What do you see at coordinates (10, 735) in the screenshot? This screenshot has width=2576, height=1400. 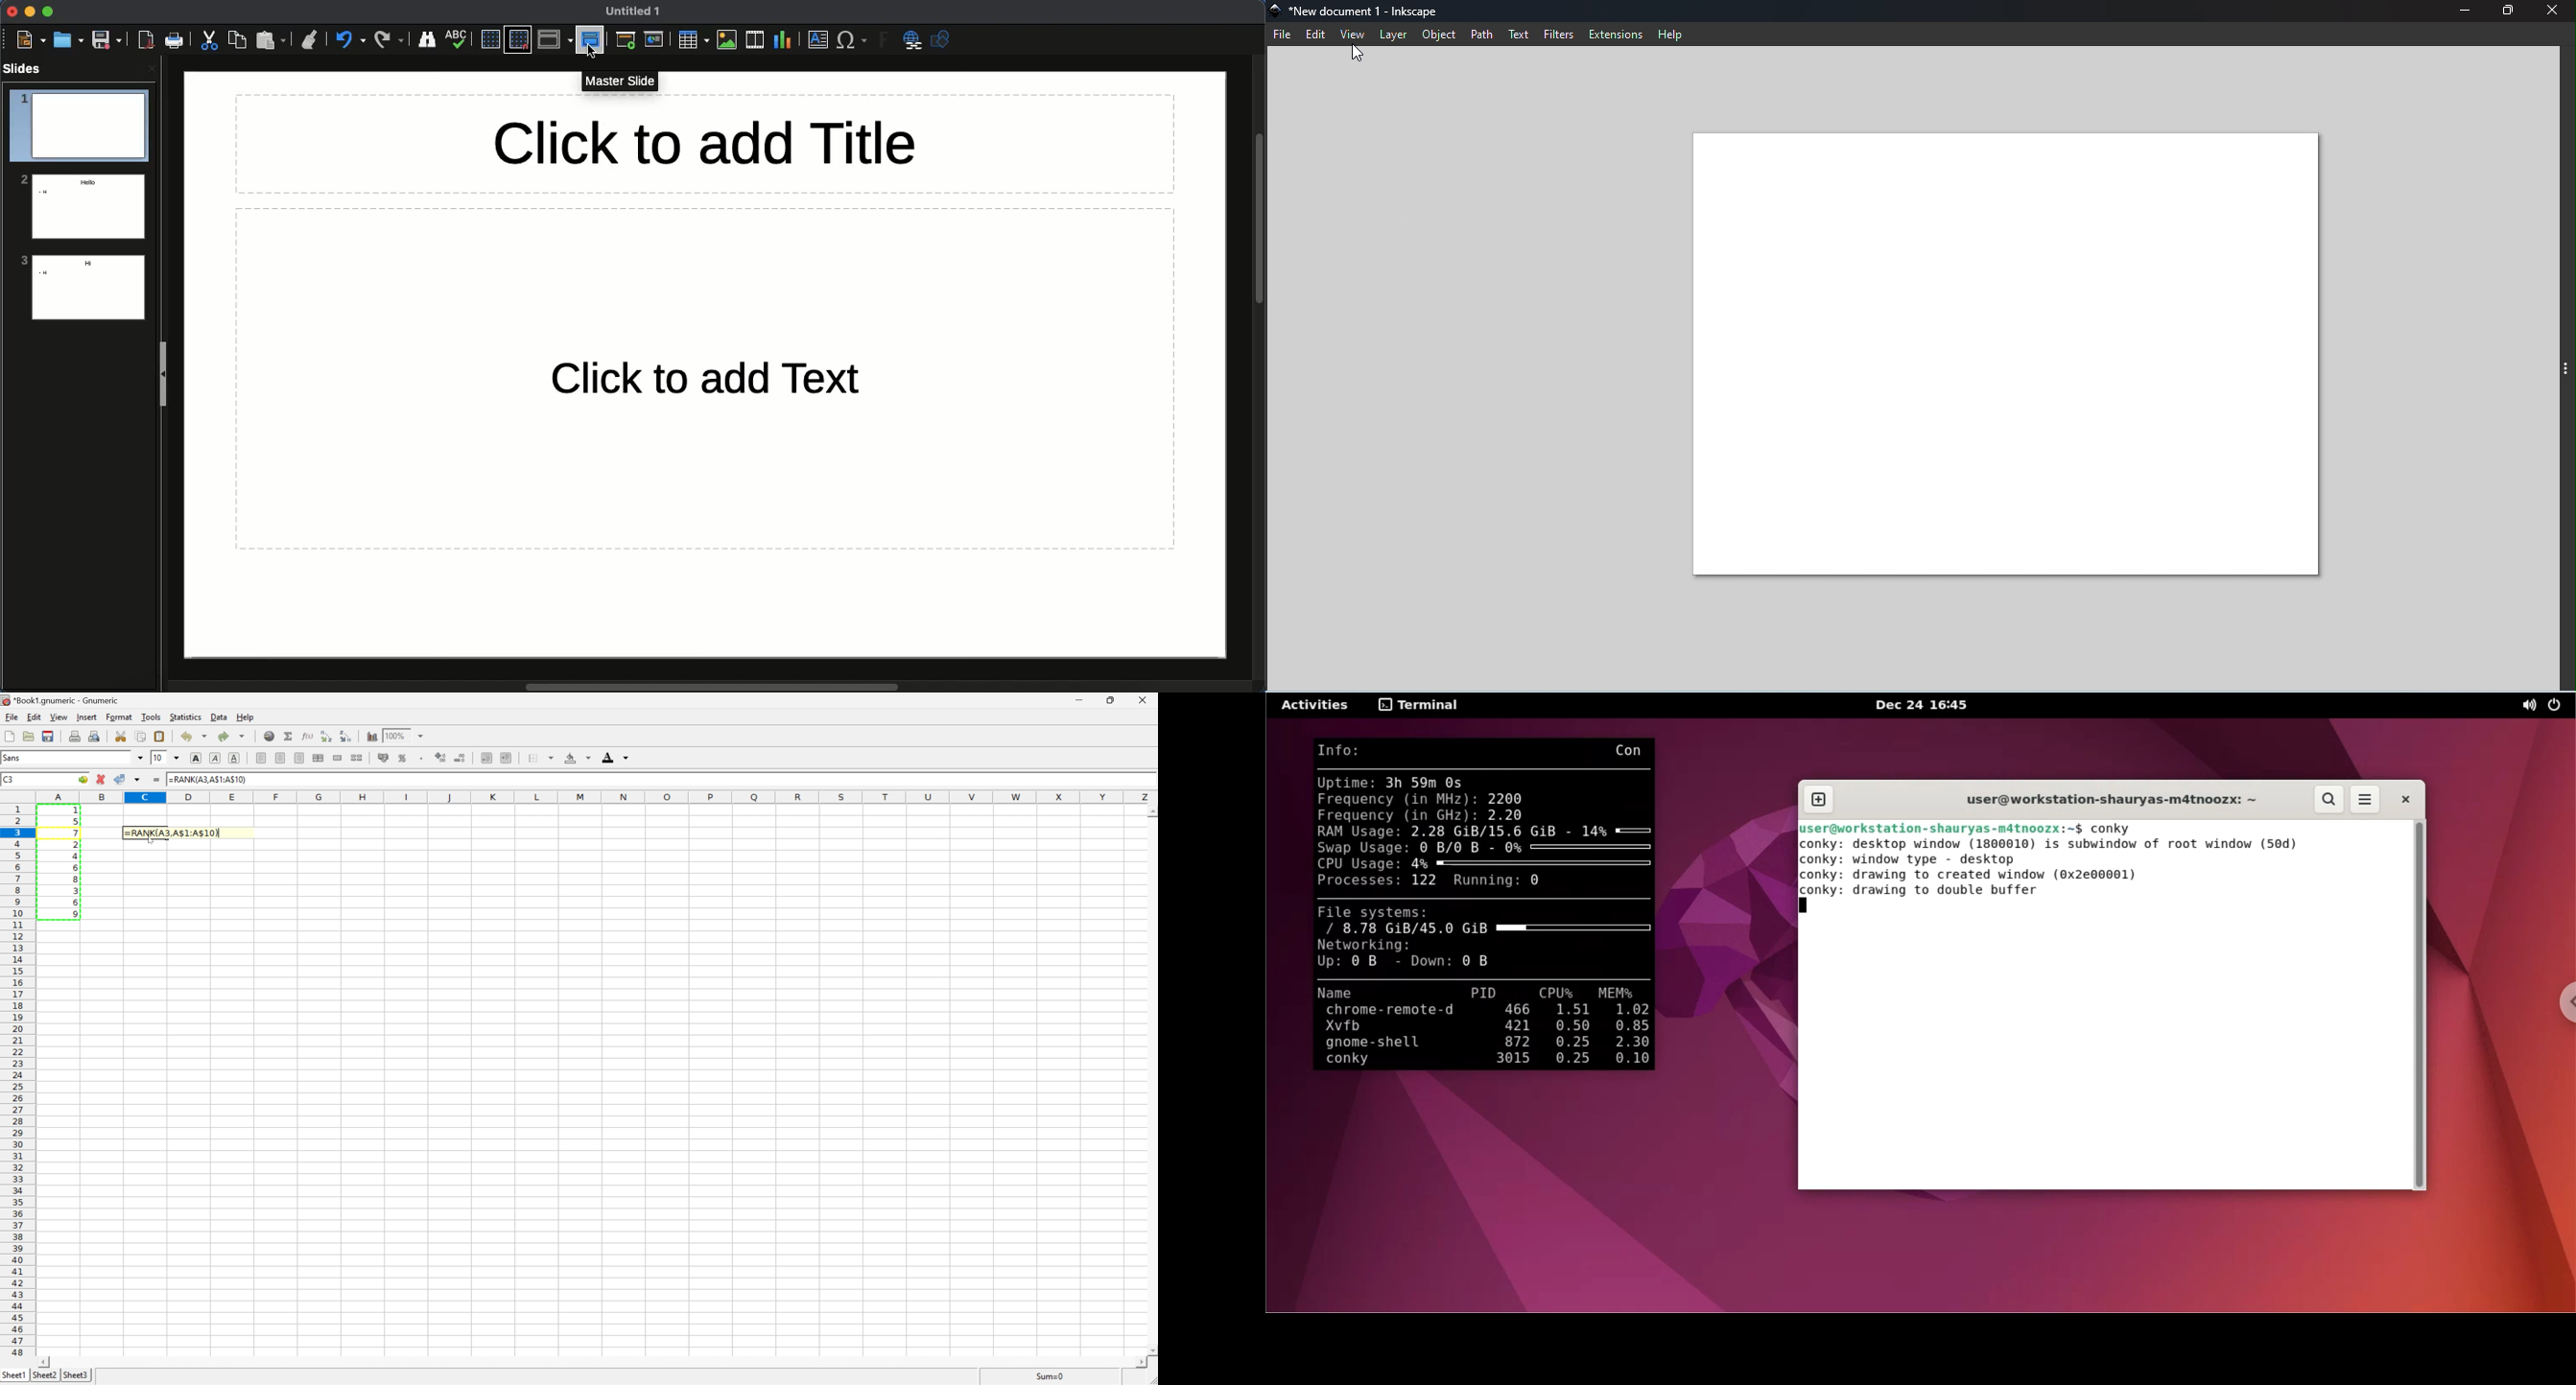 I see `new` at bounding box center [10, 735].